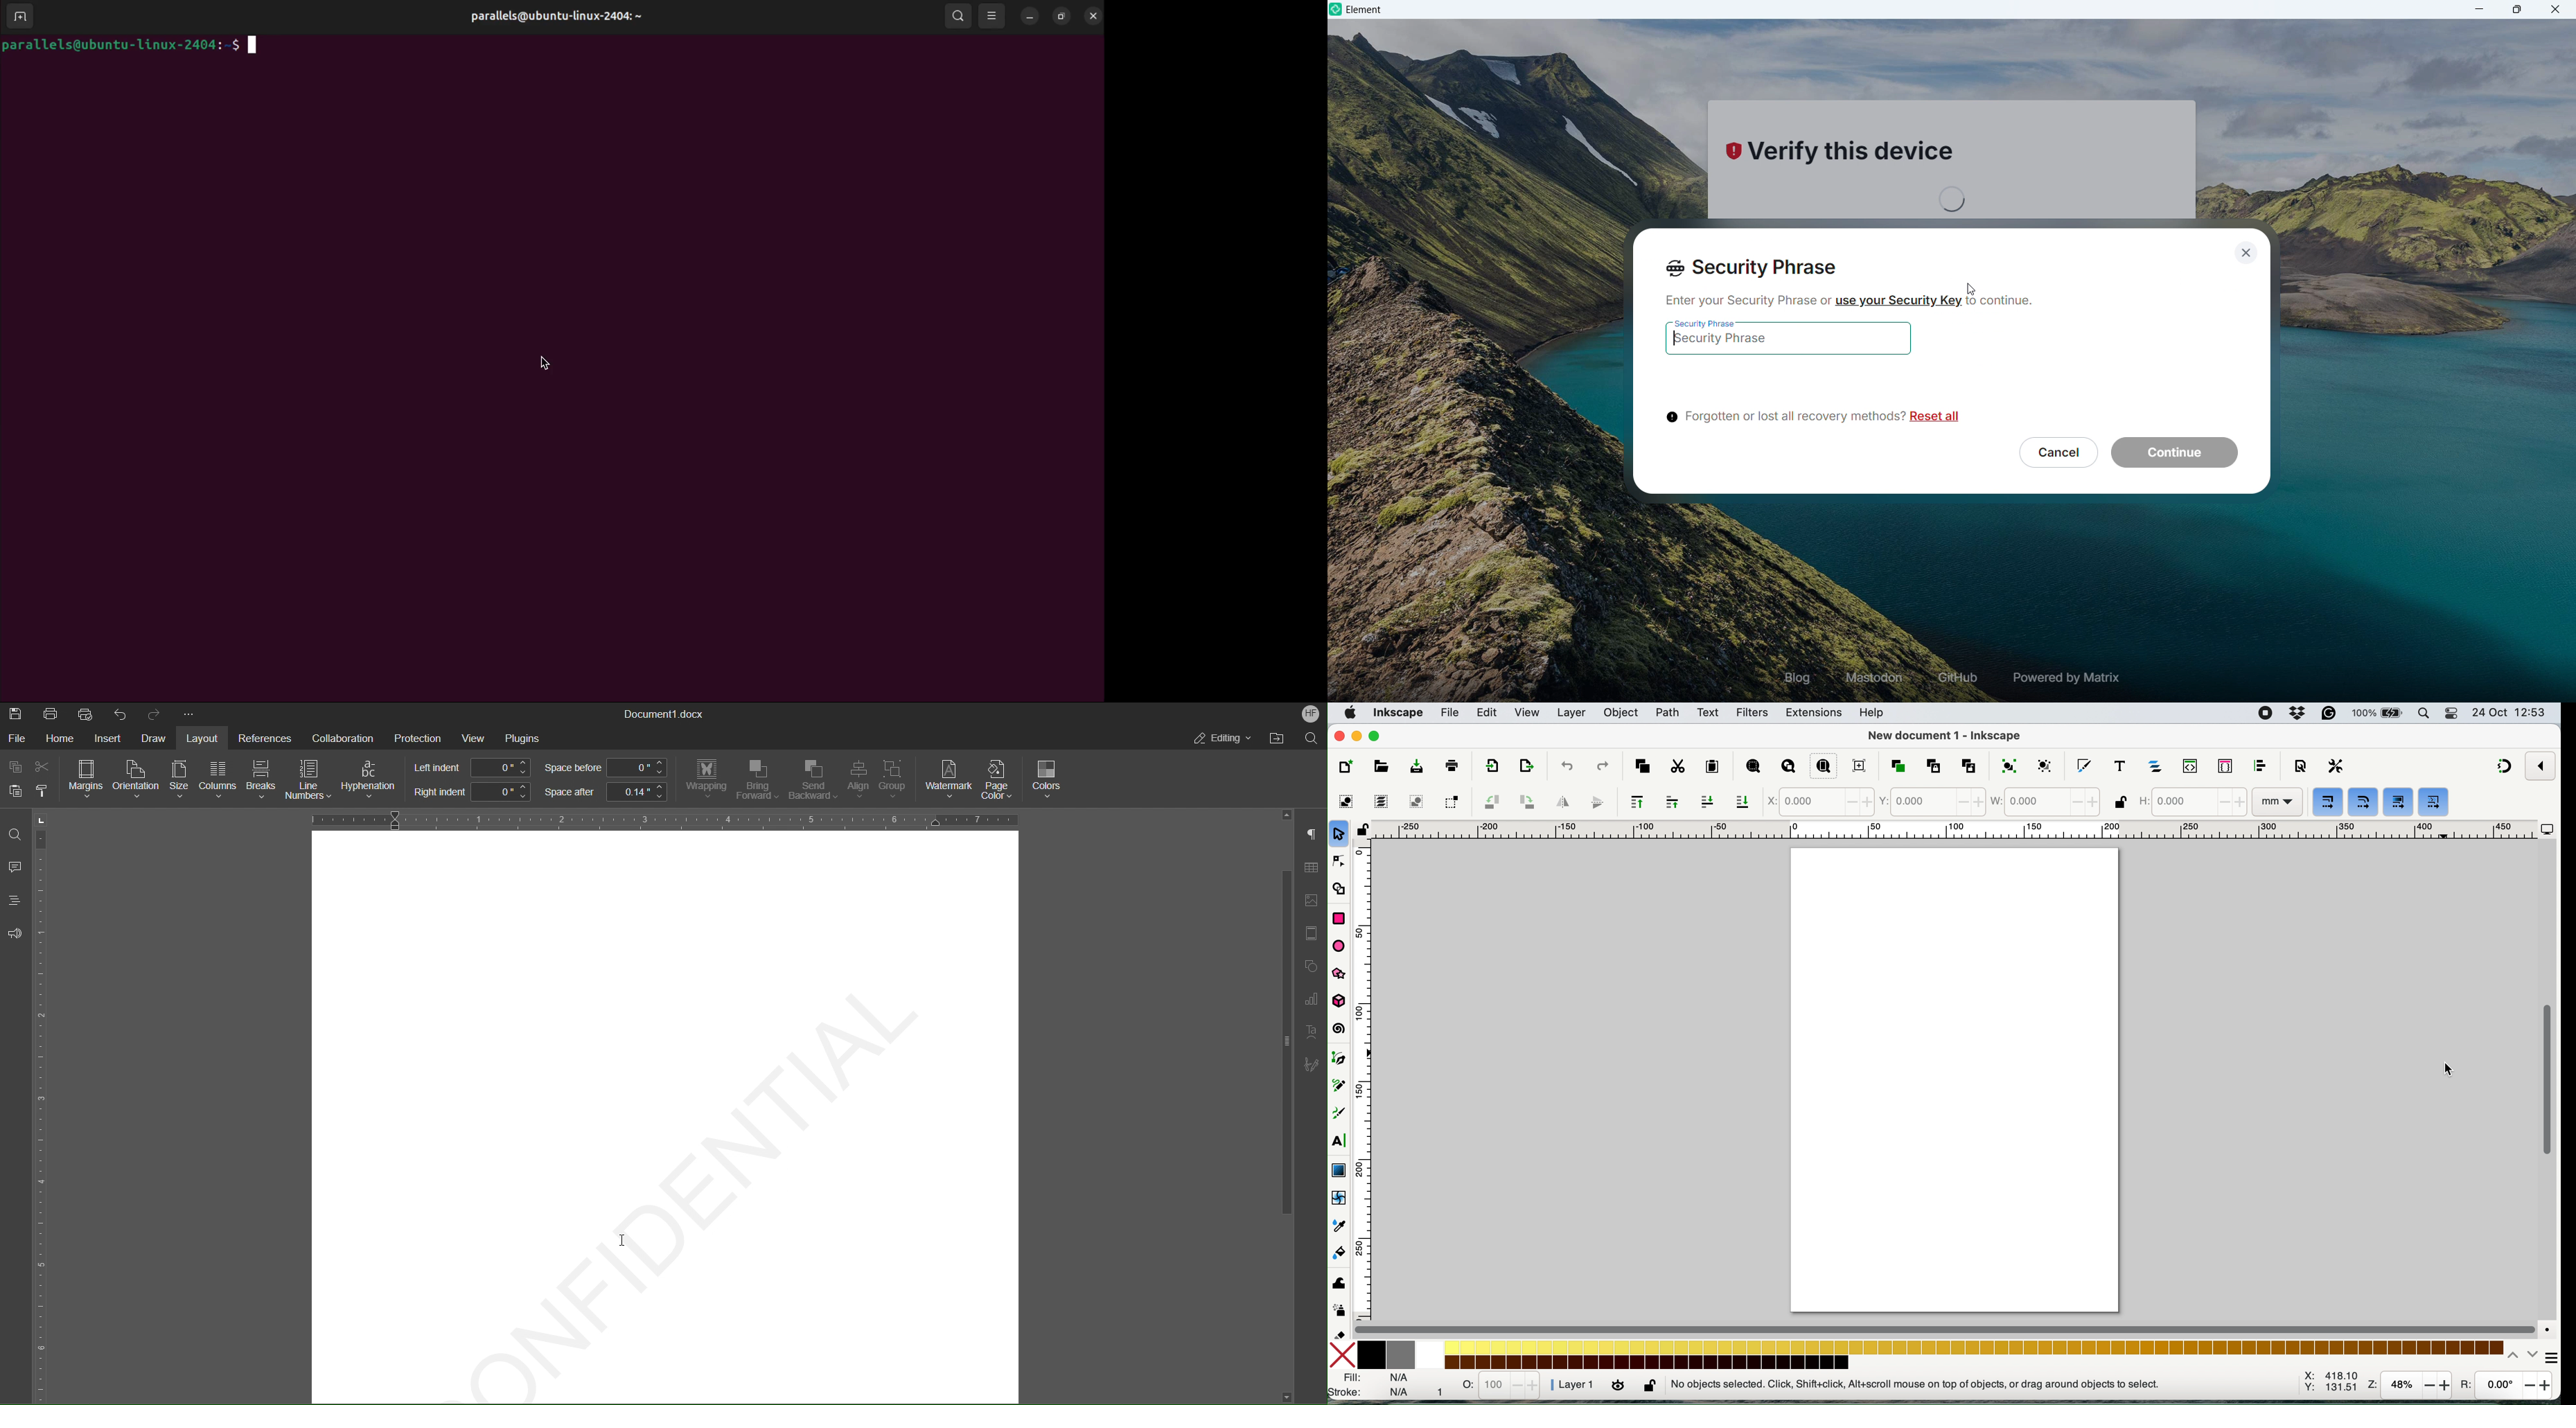 The height and width of the screenshot is (1428, 2576). What do you see at coordinates (2329, 713) in the screenshot?
I see `grammarly` at bounding box center [2329, 713].